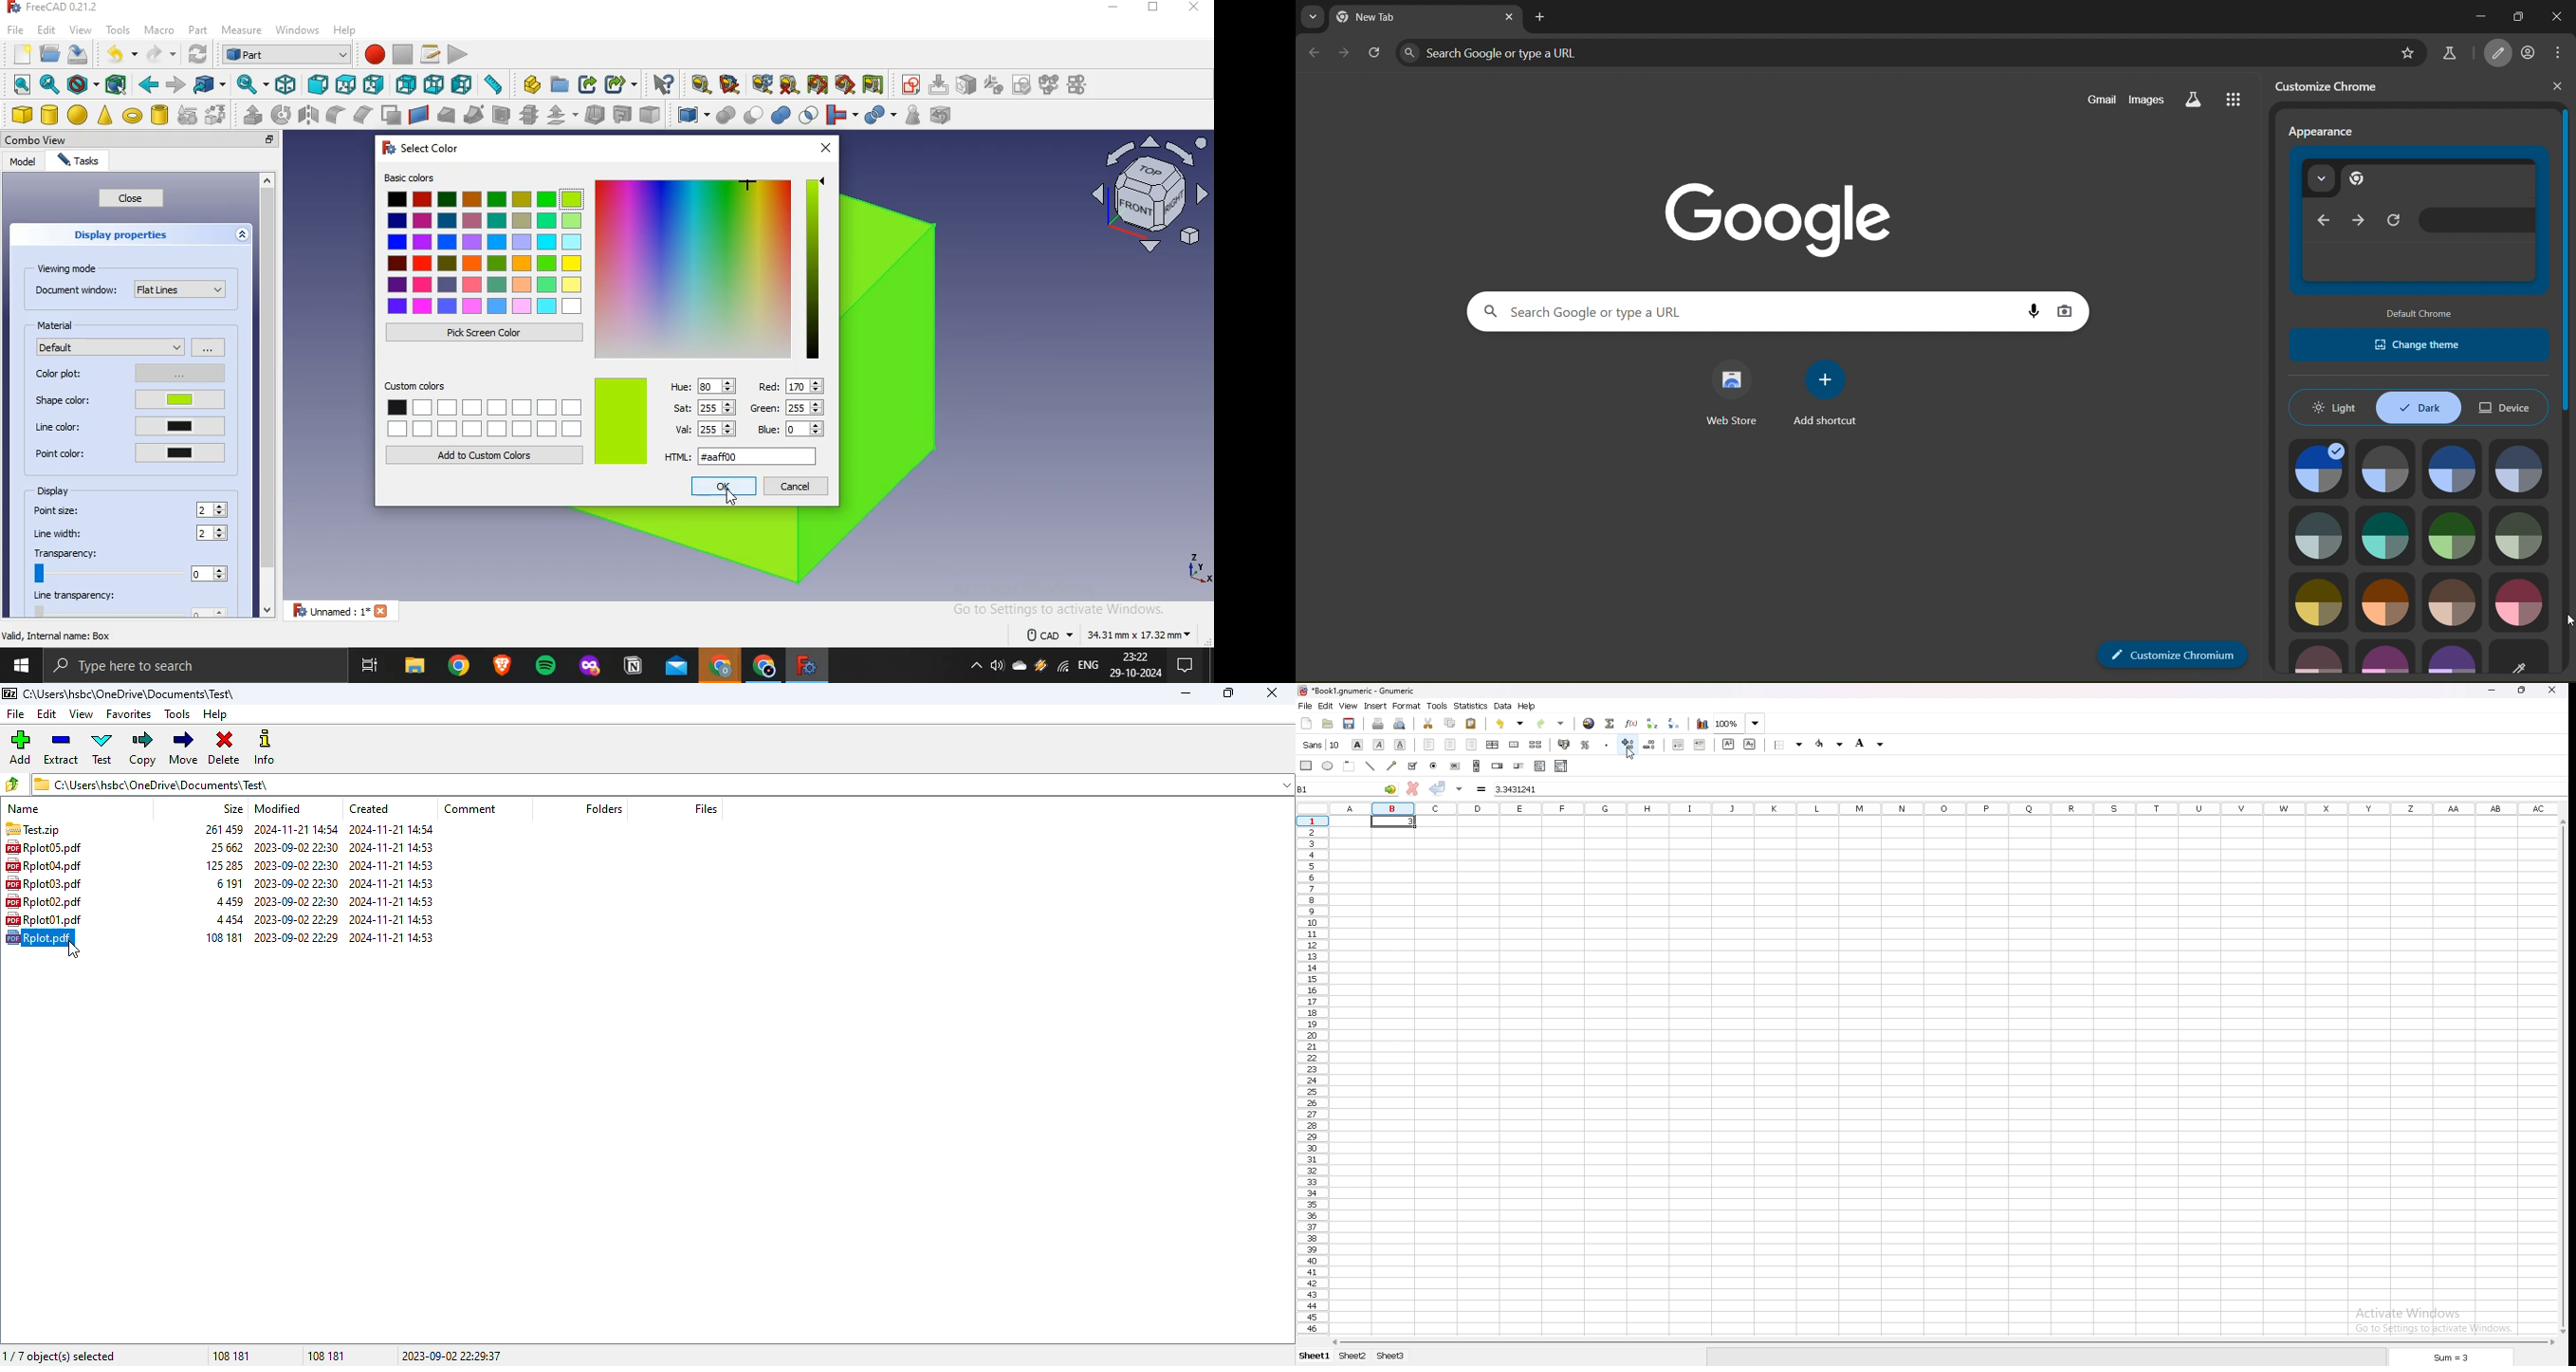 Image resolution: width=2576 pixels, height=1372 pixels. I want to click on underline, so click(1400, 745).